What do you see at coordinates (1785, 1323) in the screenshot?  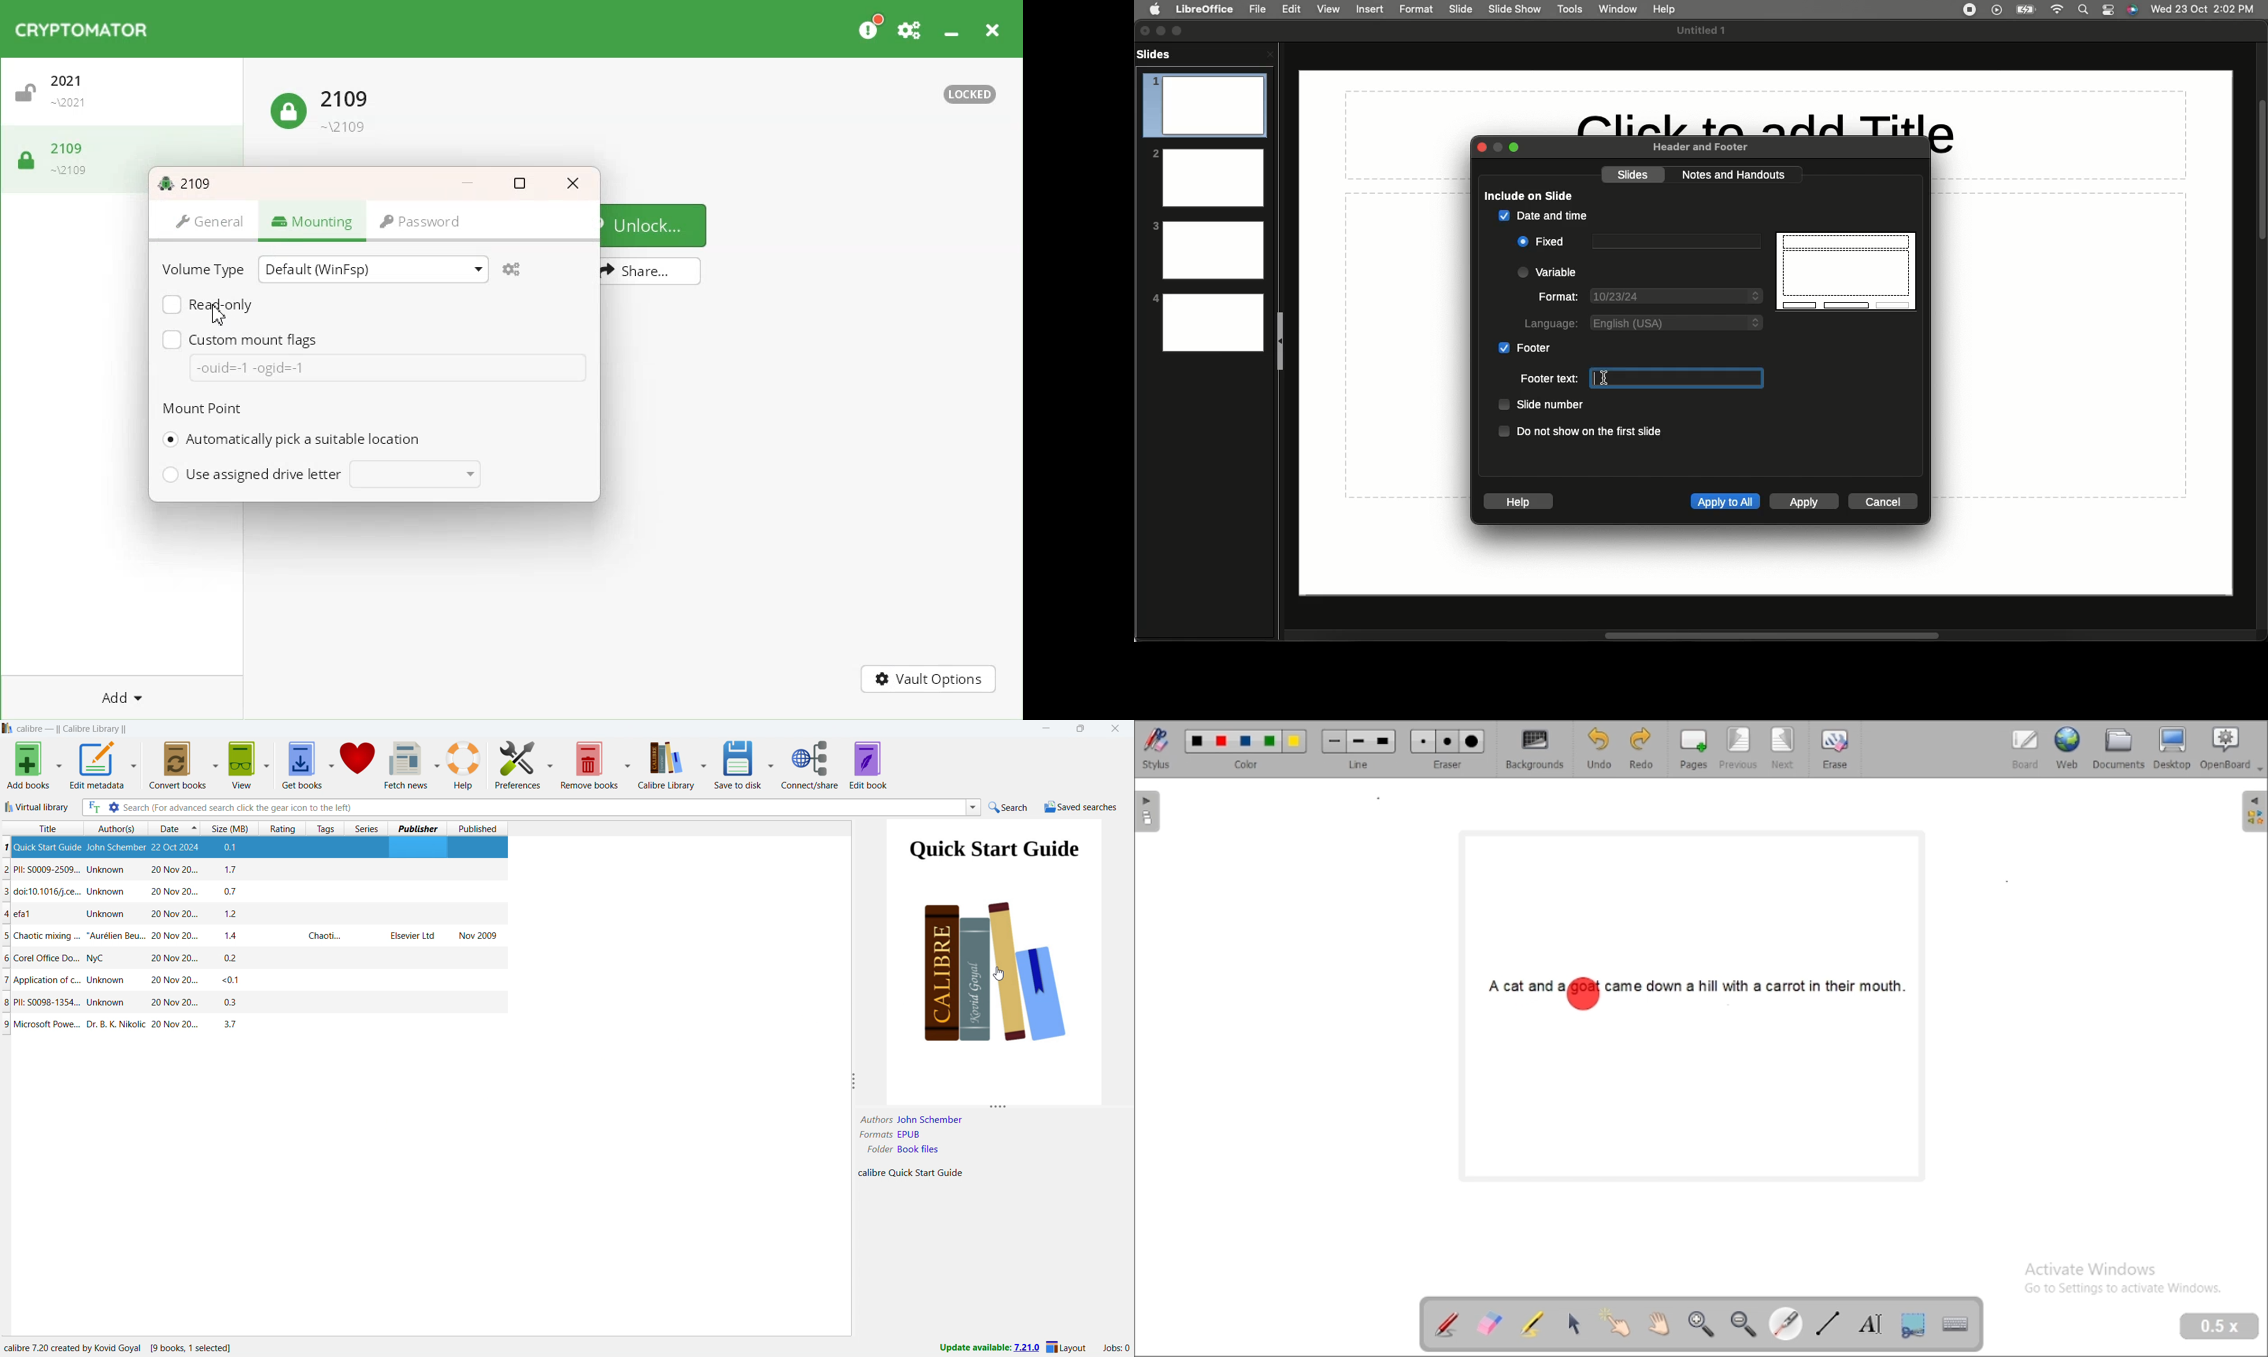 I see `visual laser pointer` at bounding box center [1785, 1323].